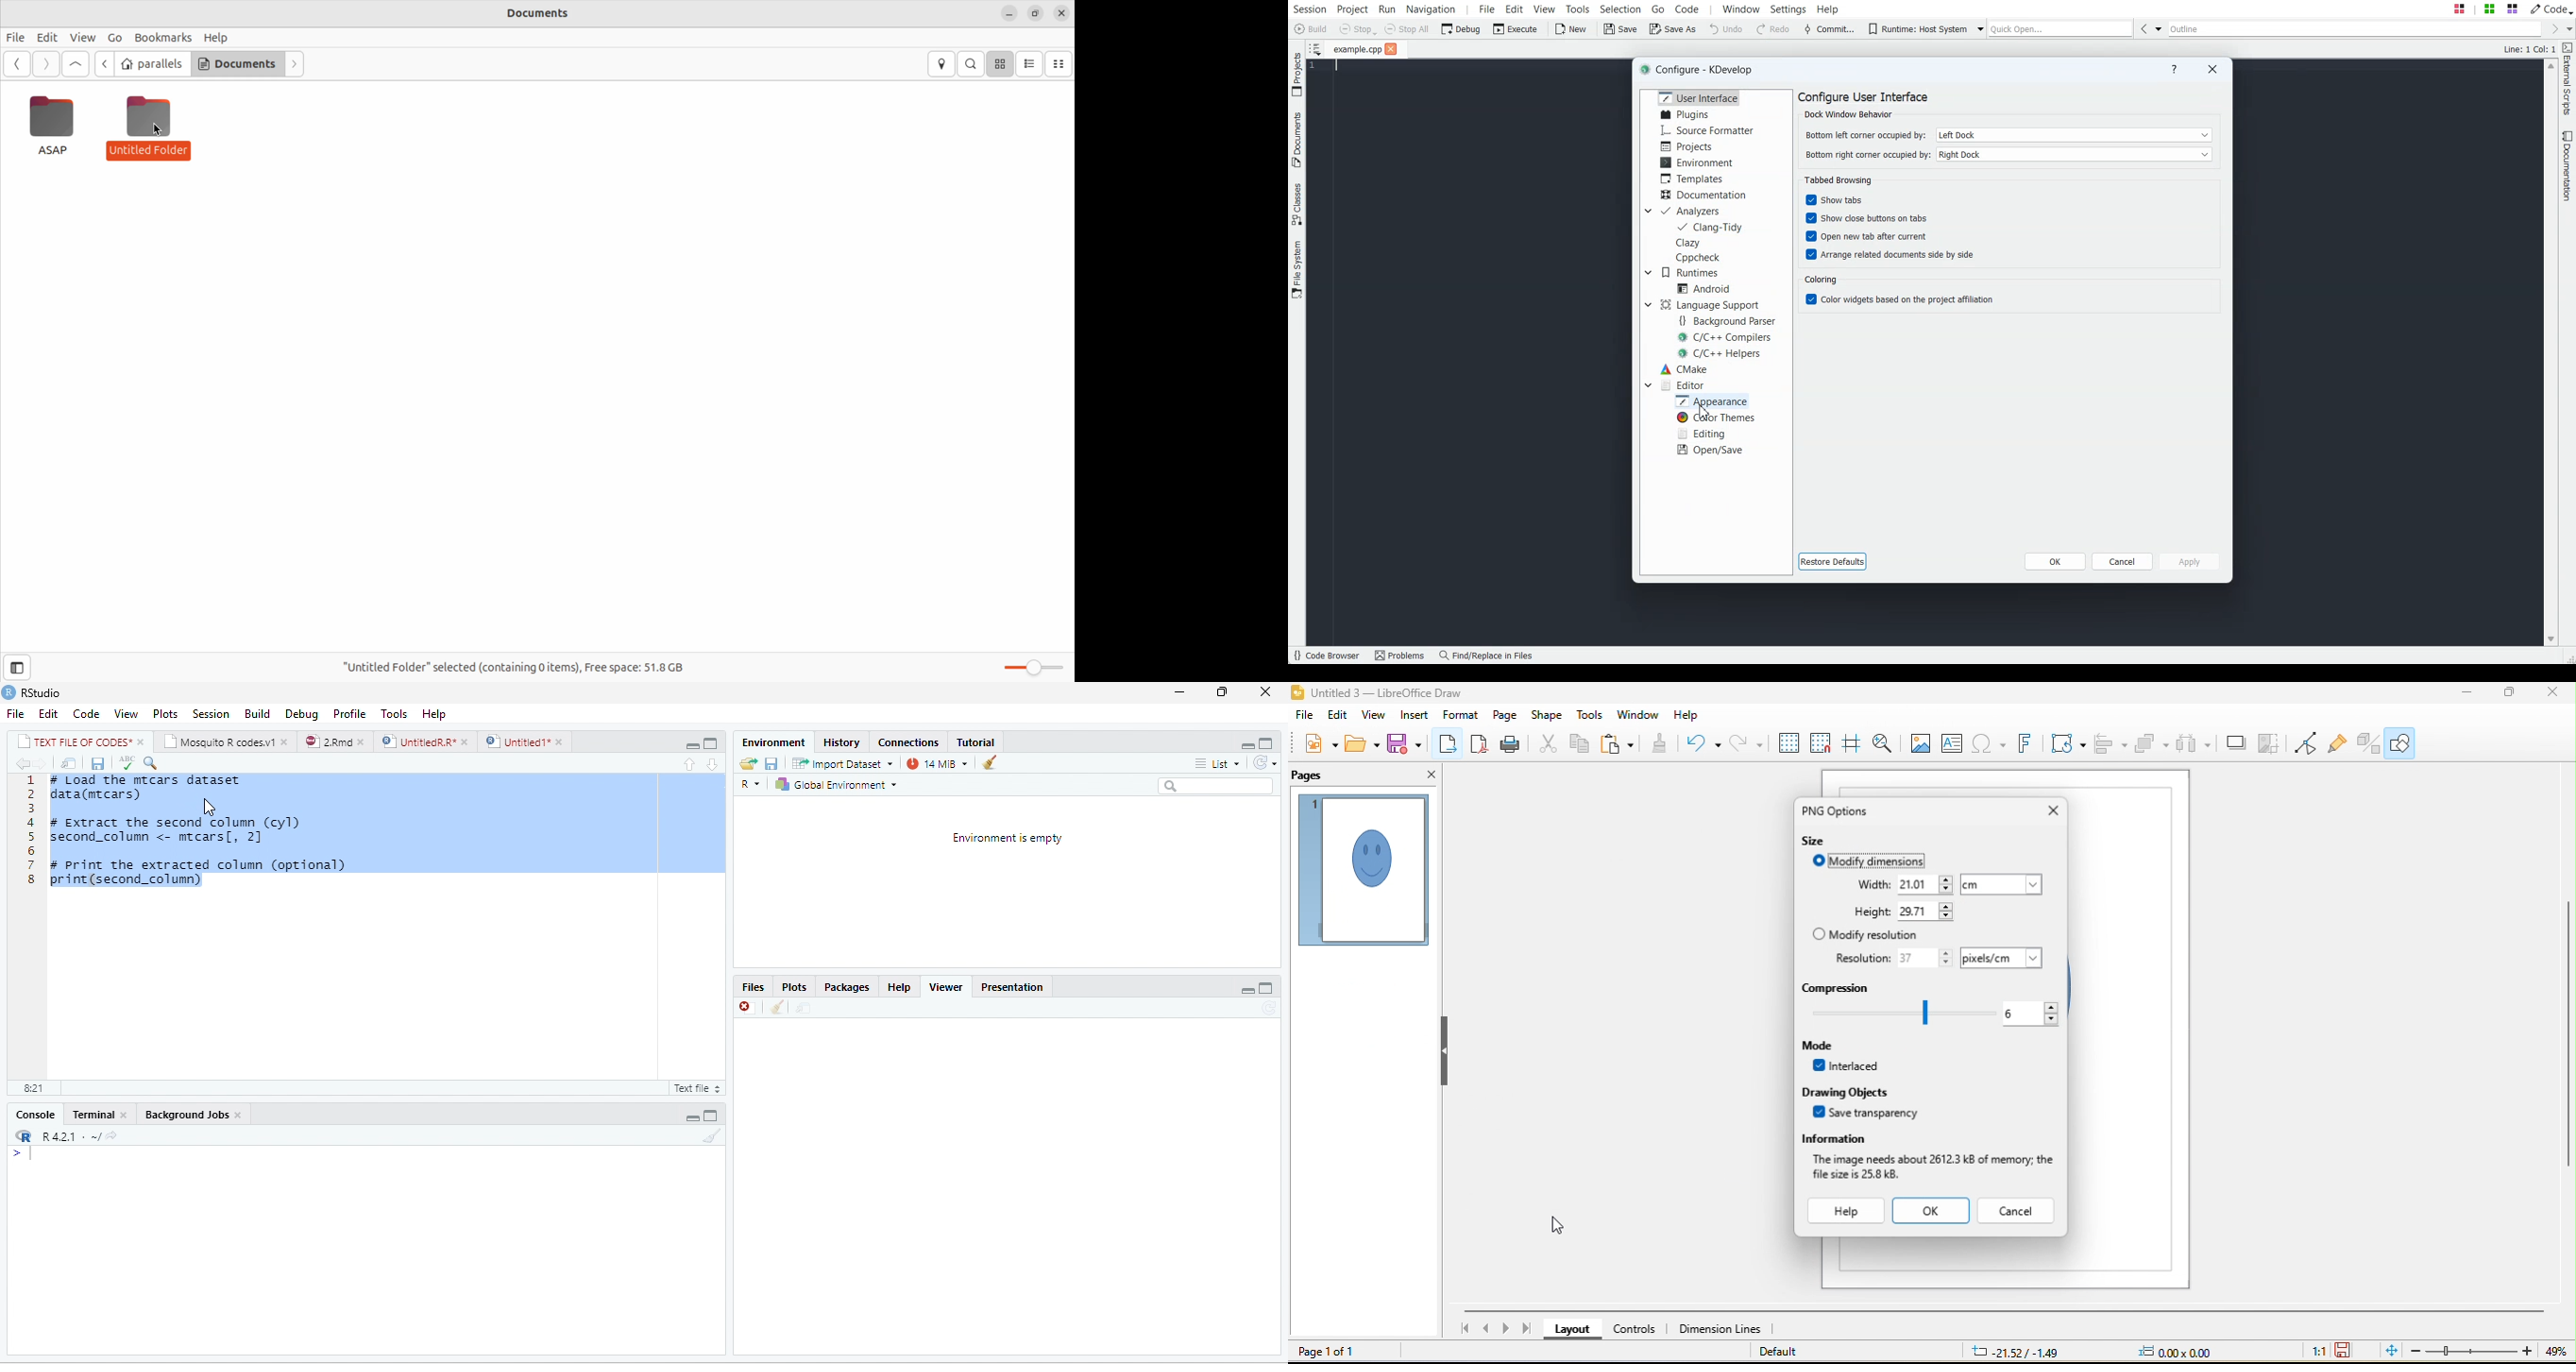  I want to click on Debug, so click(299, 712).